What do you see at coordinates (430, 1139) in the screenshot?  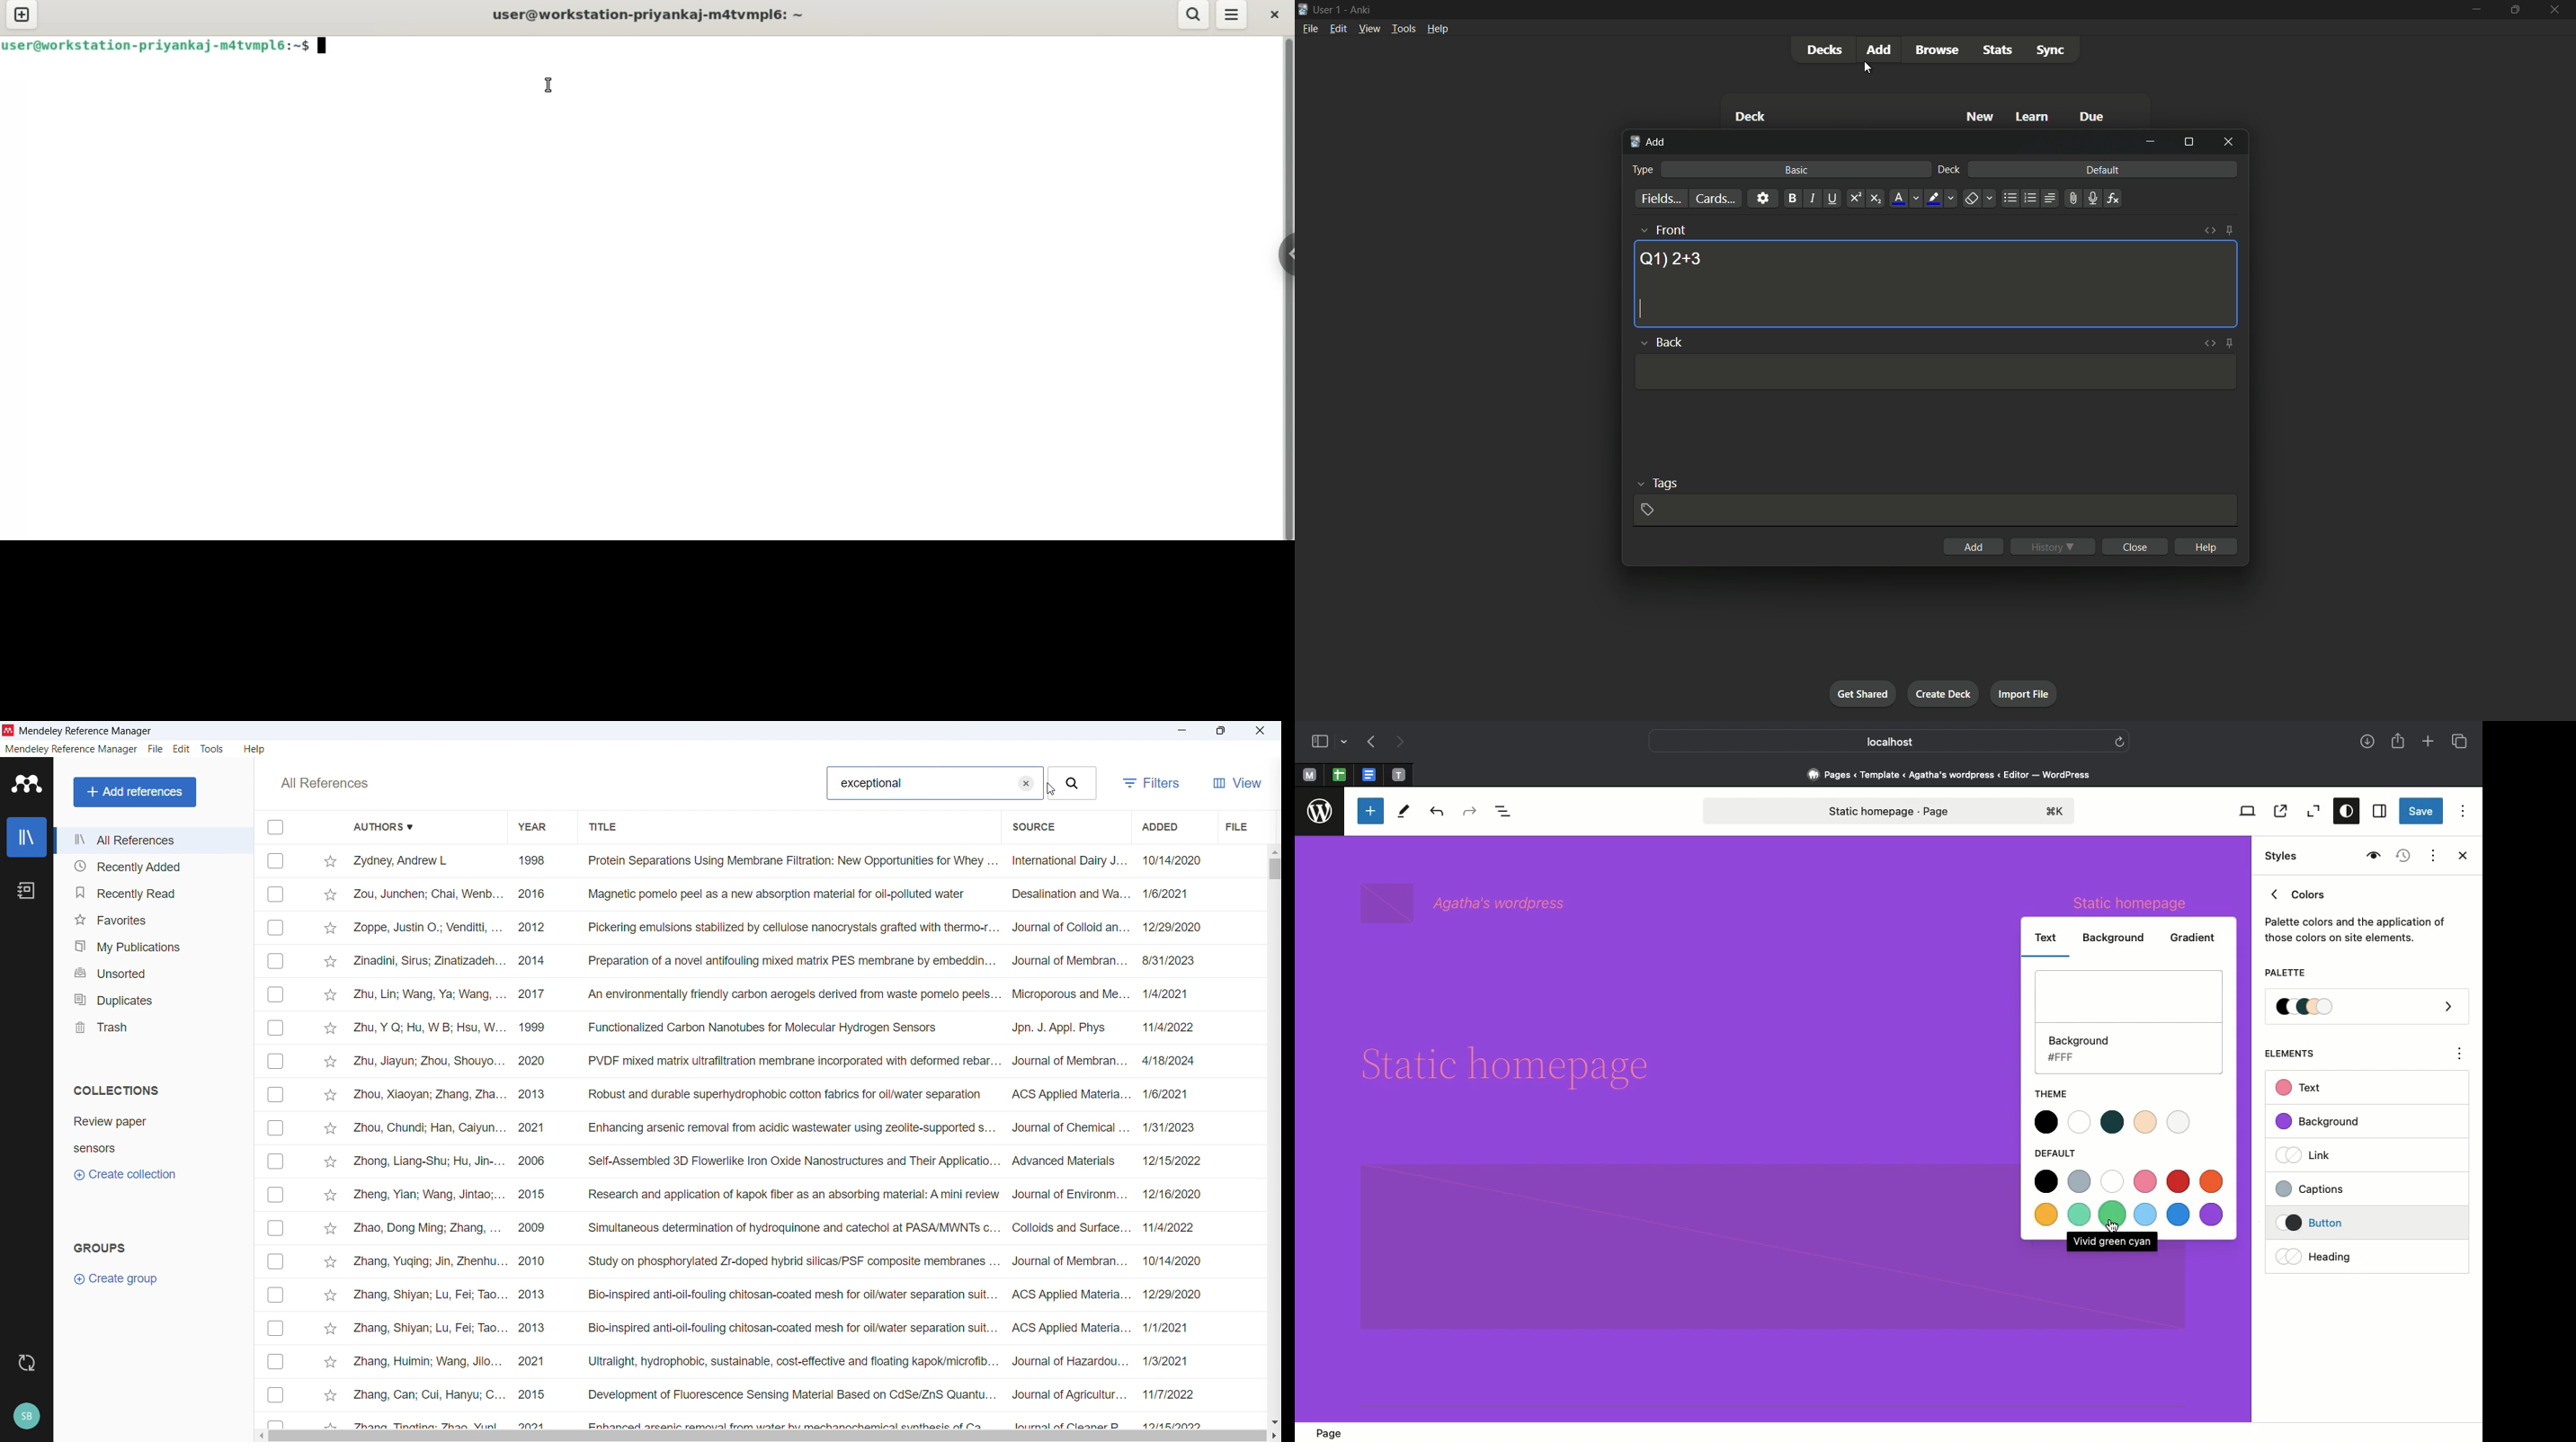 I see `Authors of individual entries ` at bounding box center [430, 1139].